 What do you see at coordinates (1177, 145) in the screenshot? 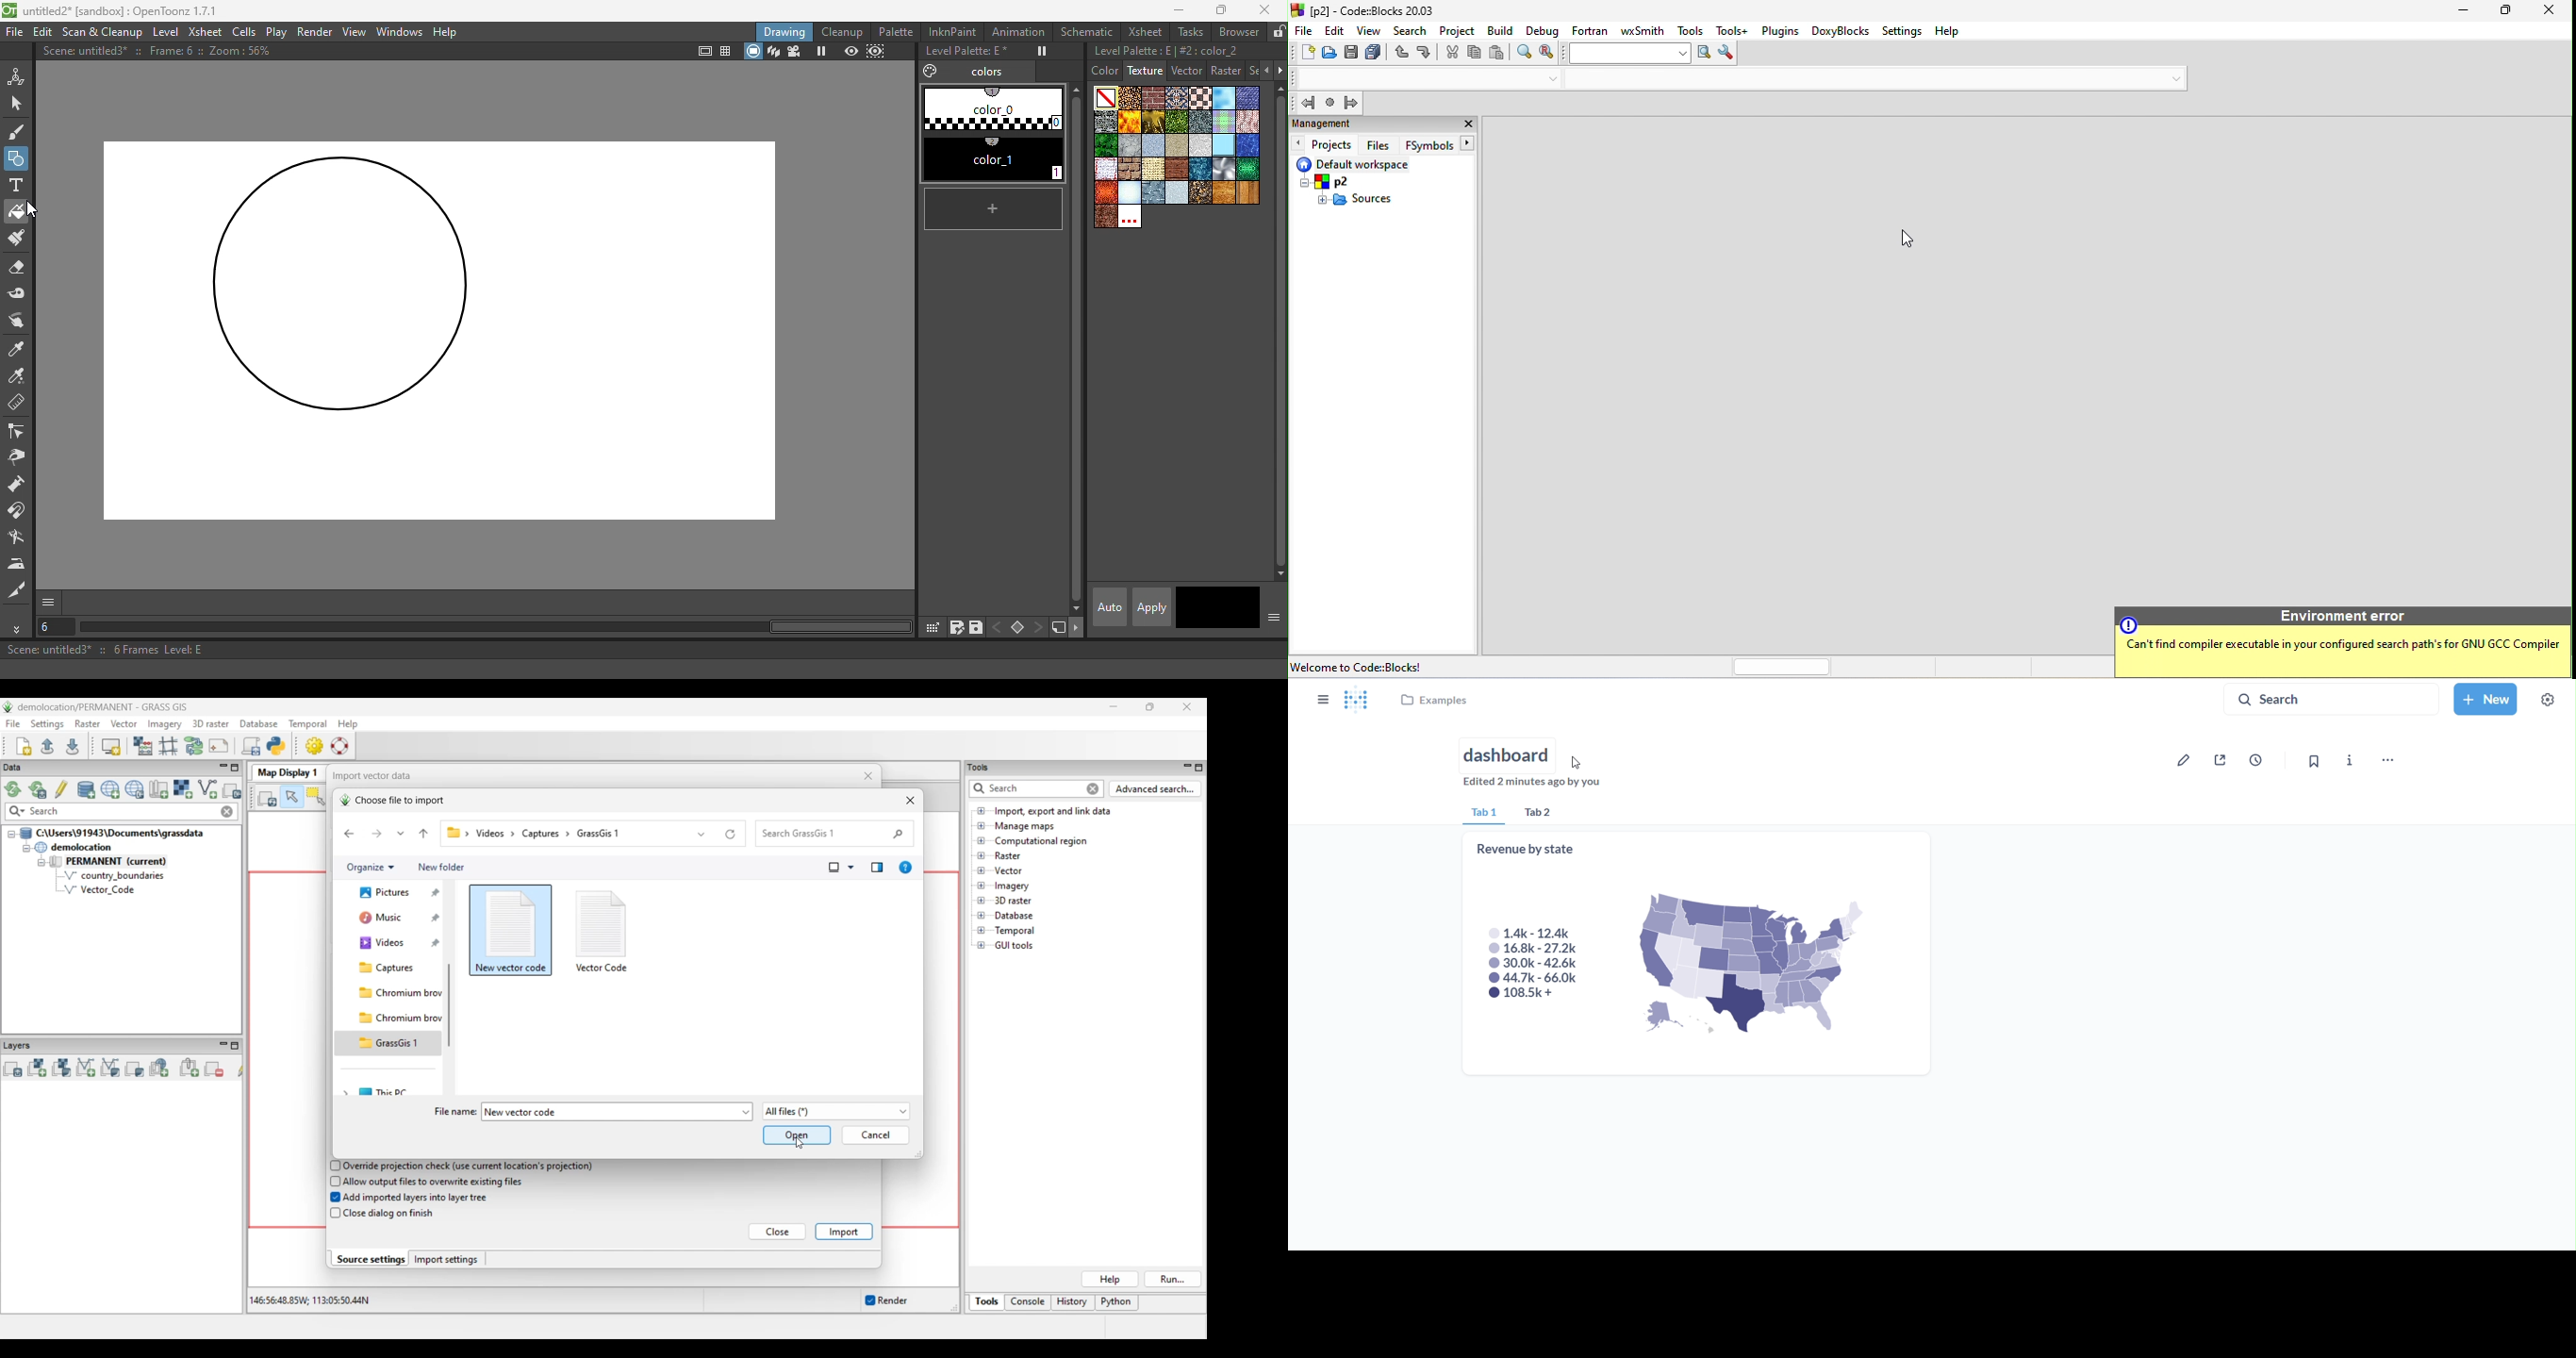
I see `Paper 4.bmp` at bounding box center [1177, 145].